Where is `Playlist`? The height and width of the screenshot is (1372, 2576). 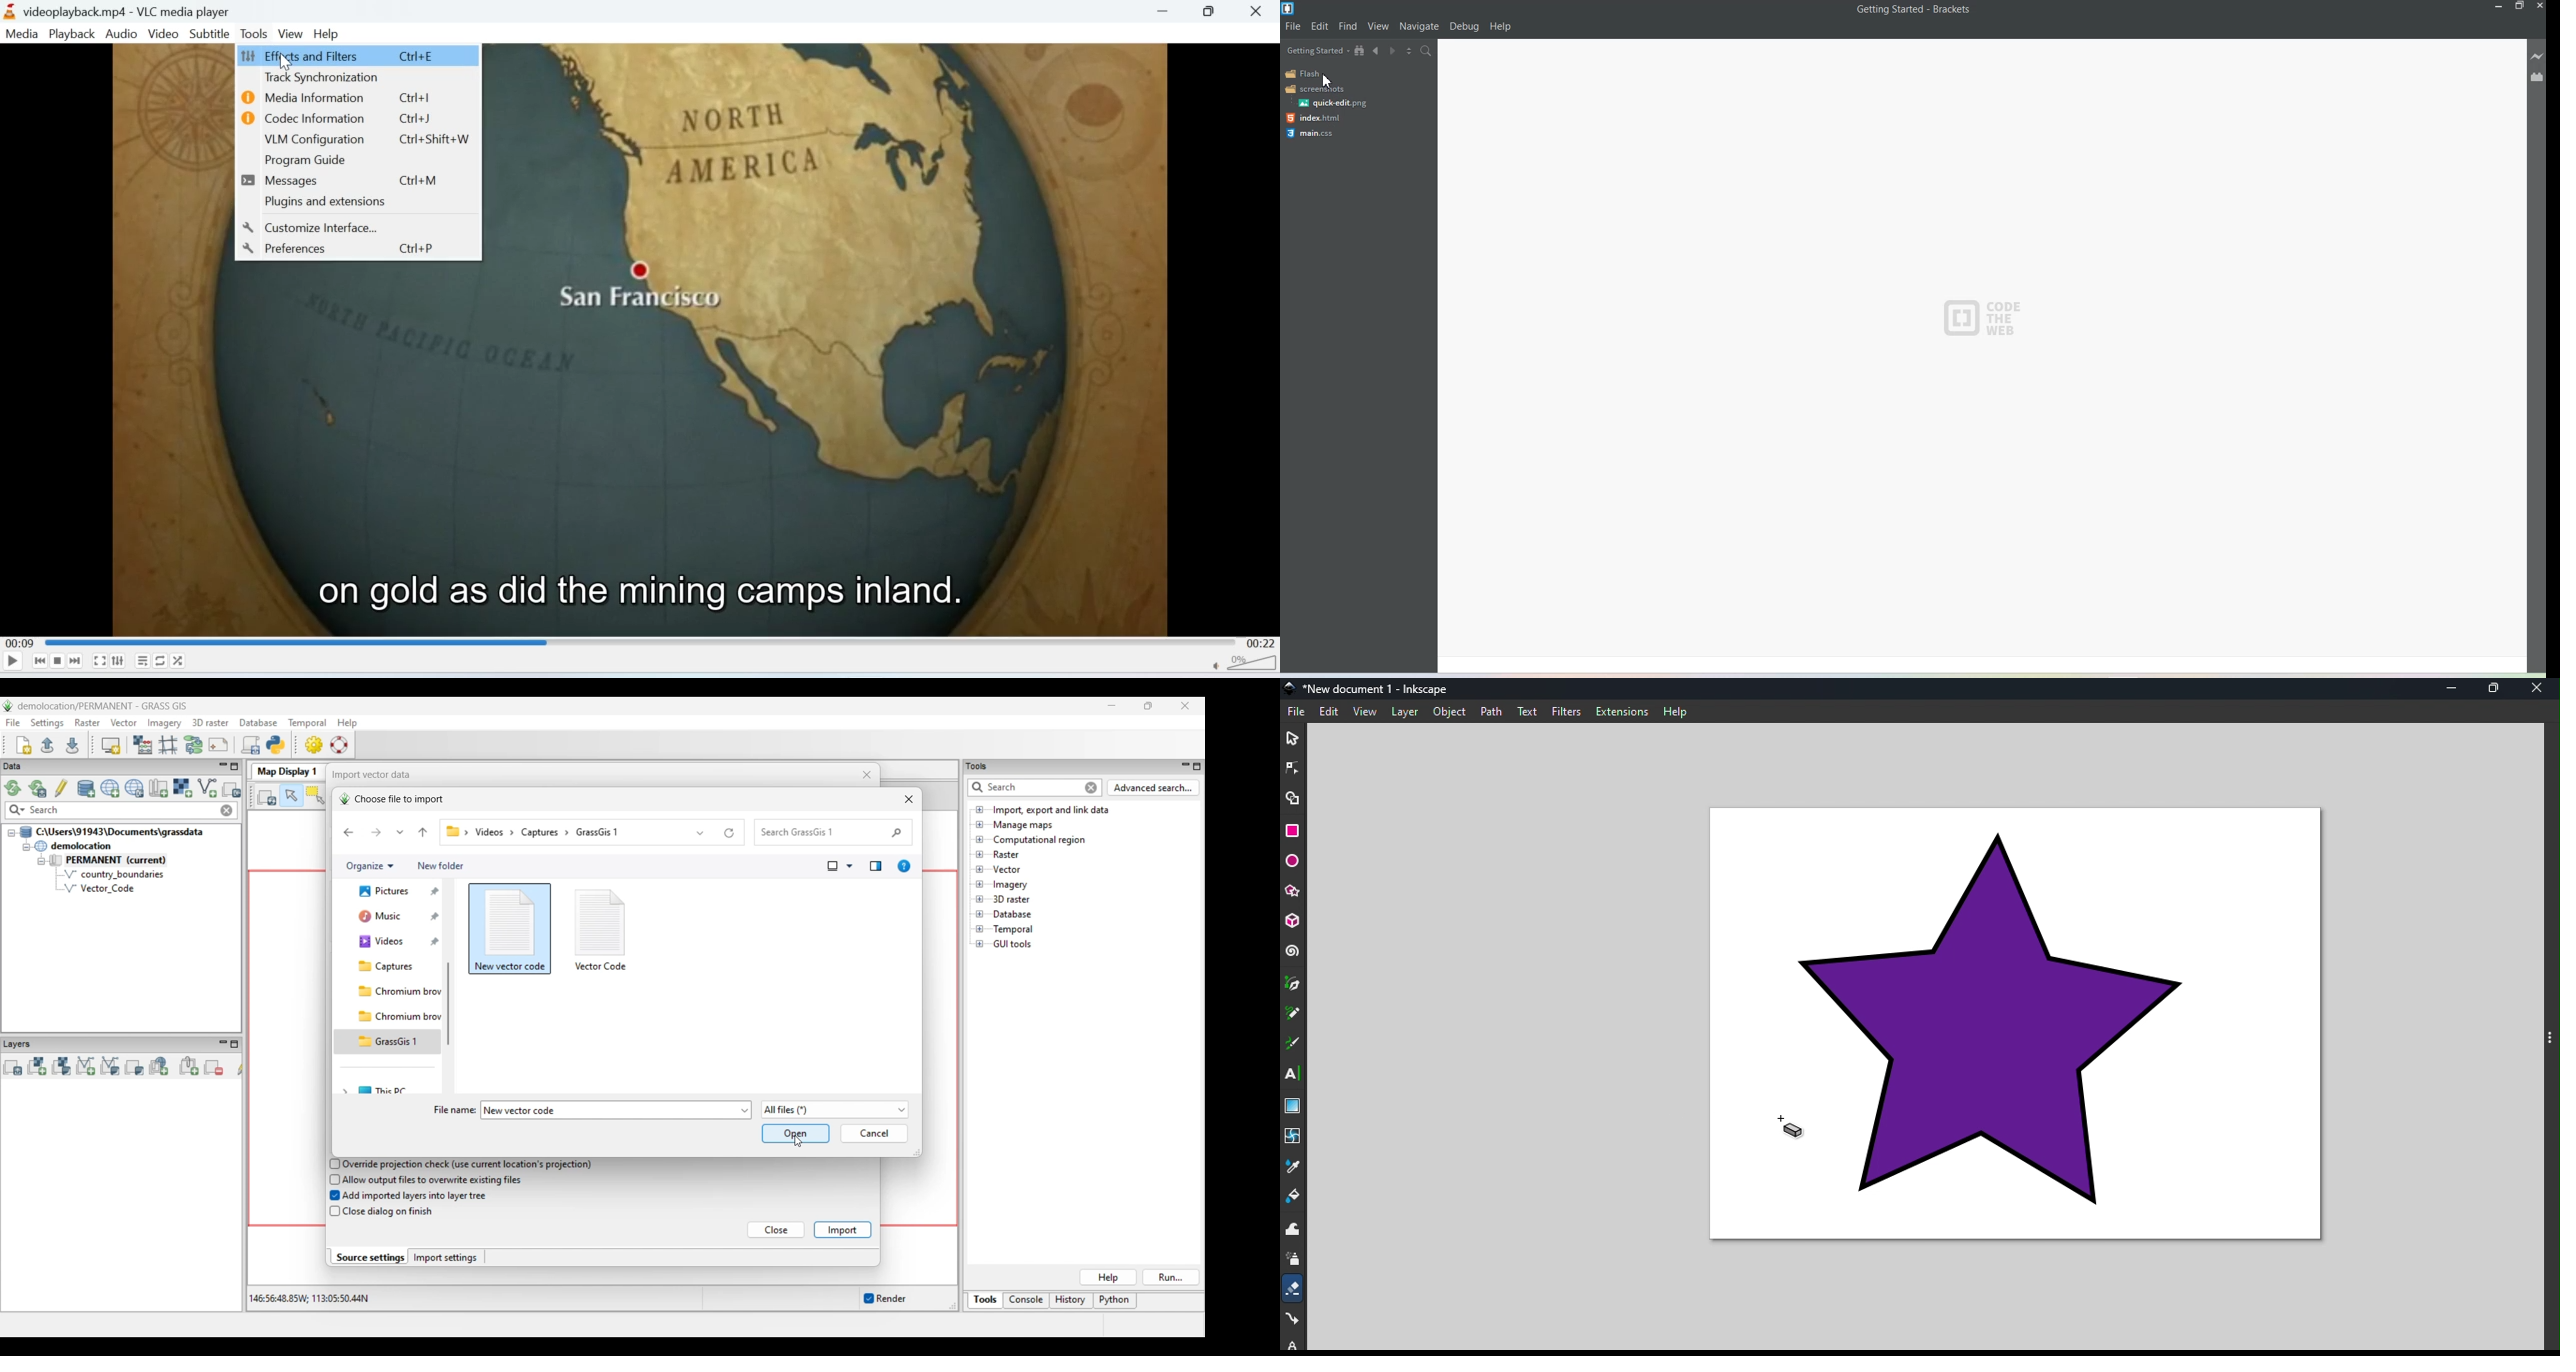 Playlist is located at coordinates (143, 661).